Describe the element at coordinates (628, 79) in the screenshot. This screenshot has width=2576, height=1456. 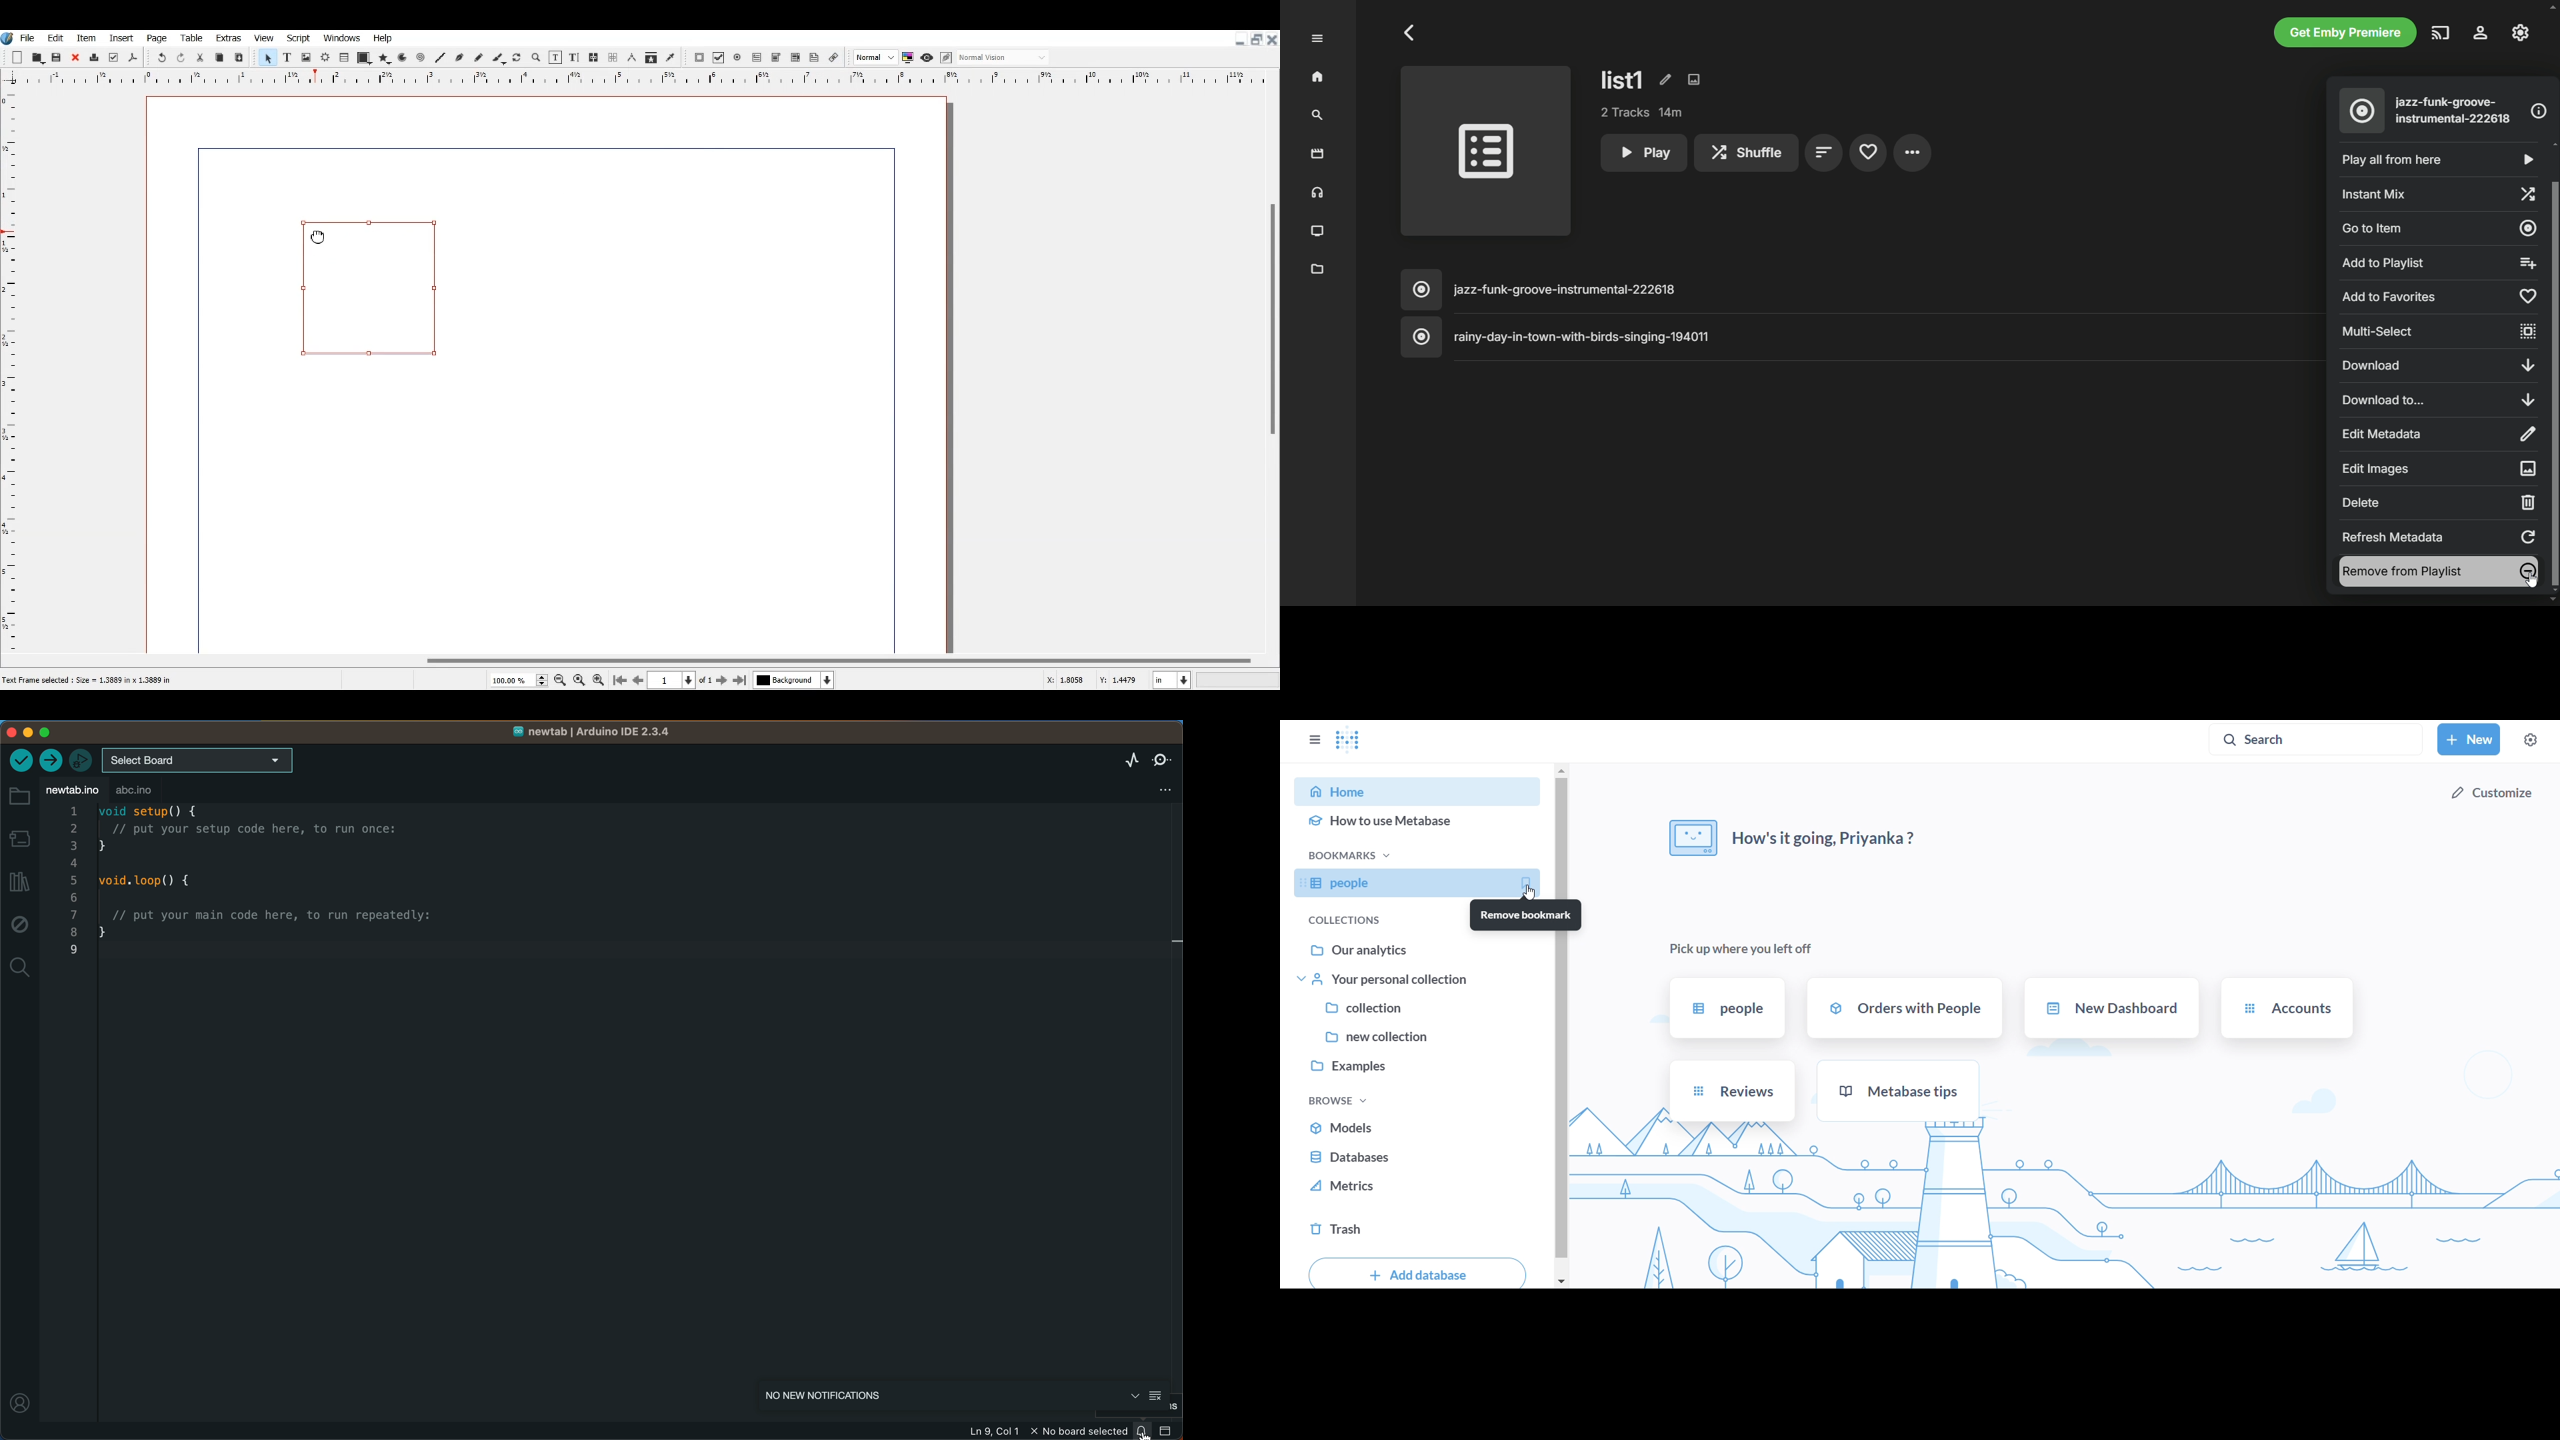
I see `Vertical scale` at that location.